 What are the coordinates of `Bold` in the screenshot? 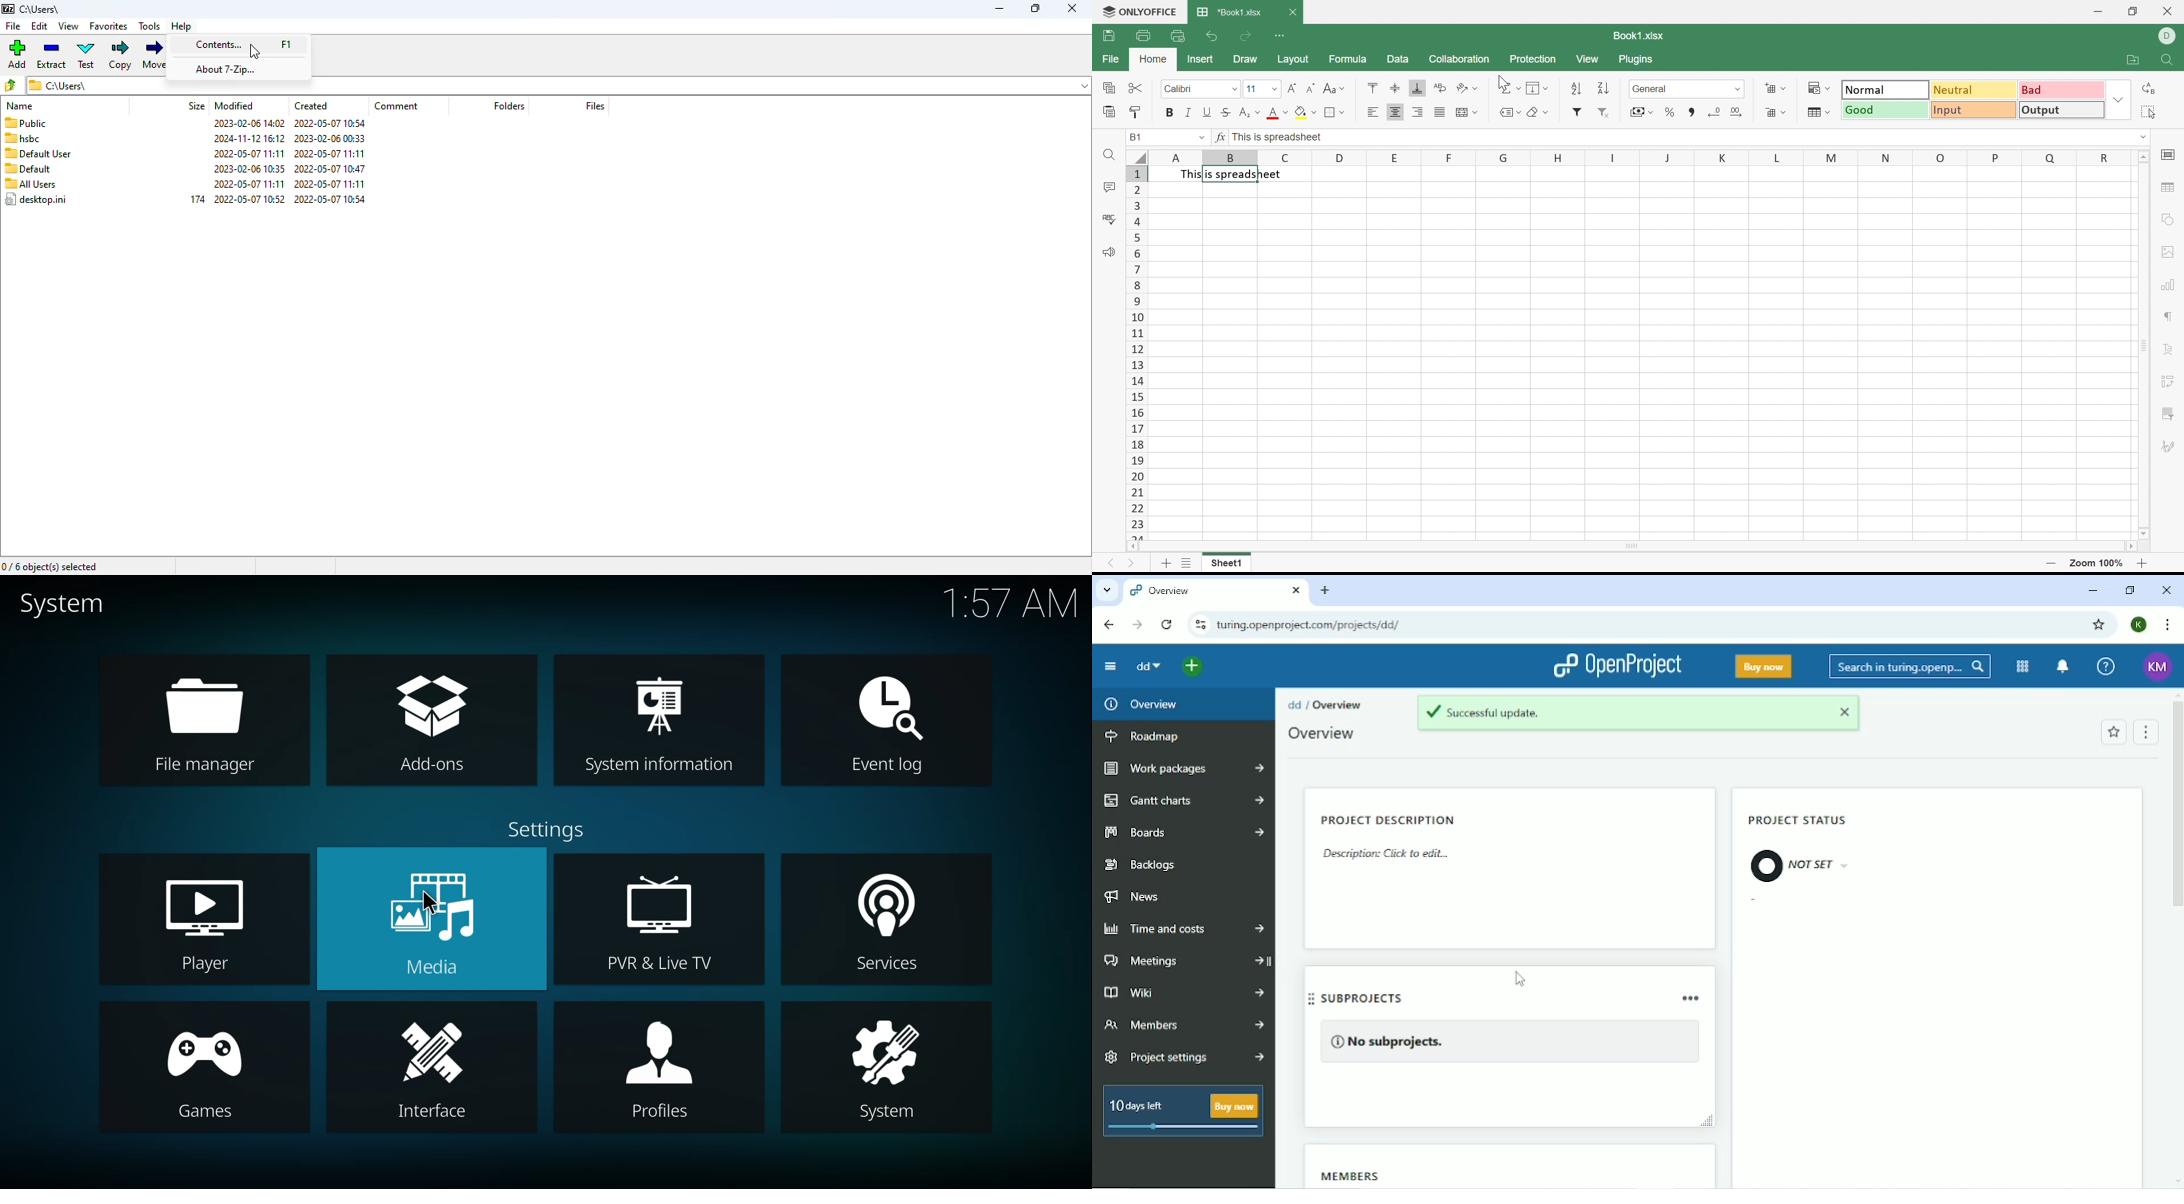 It's located at (1170, 113).